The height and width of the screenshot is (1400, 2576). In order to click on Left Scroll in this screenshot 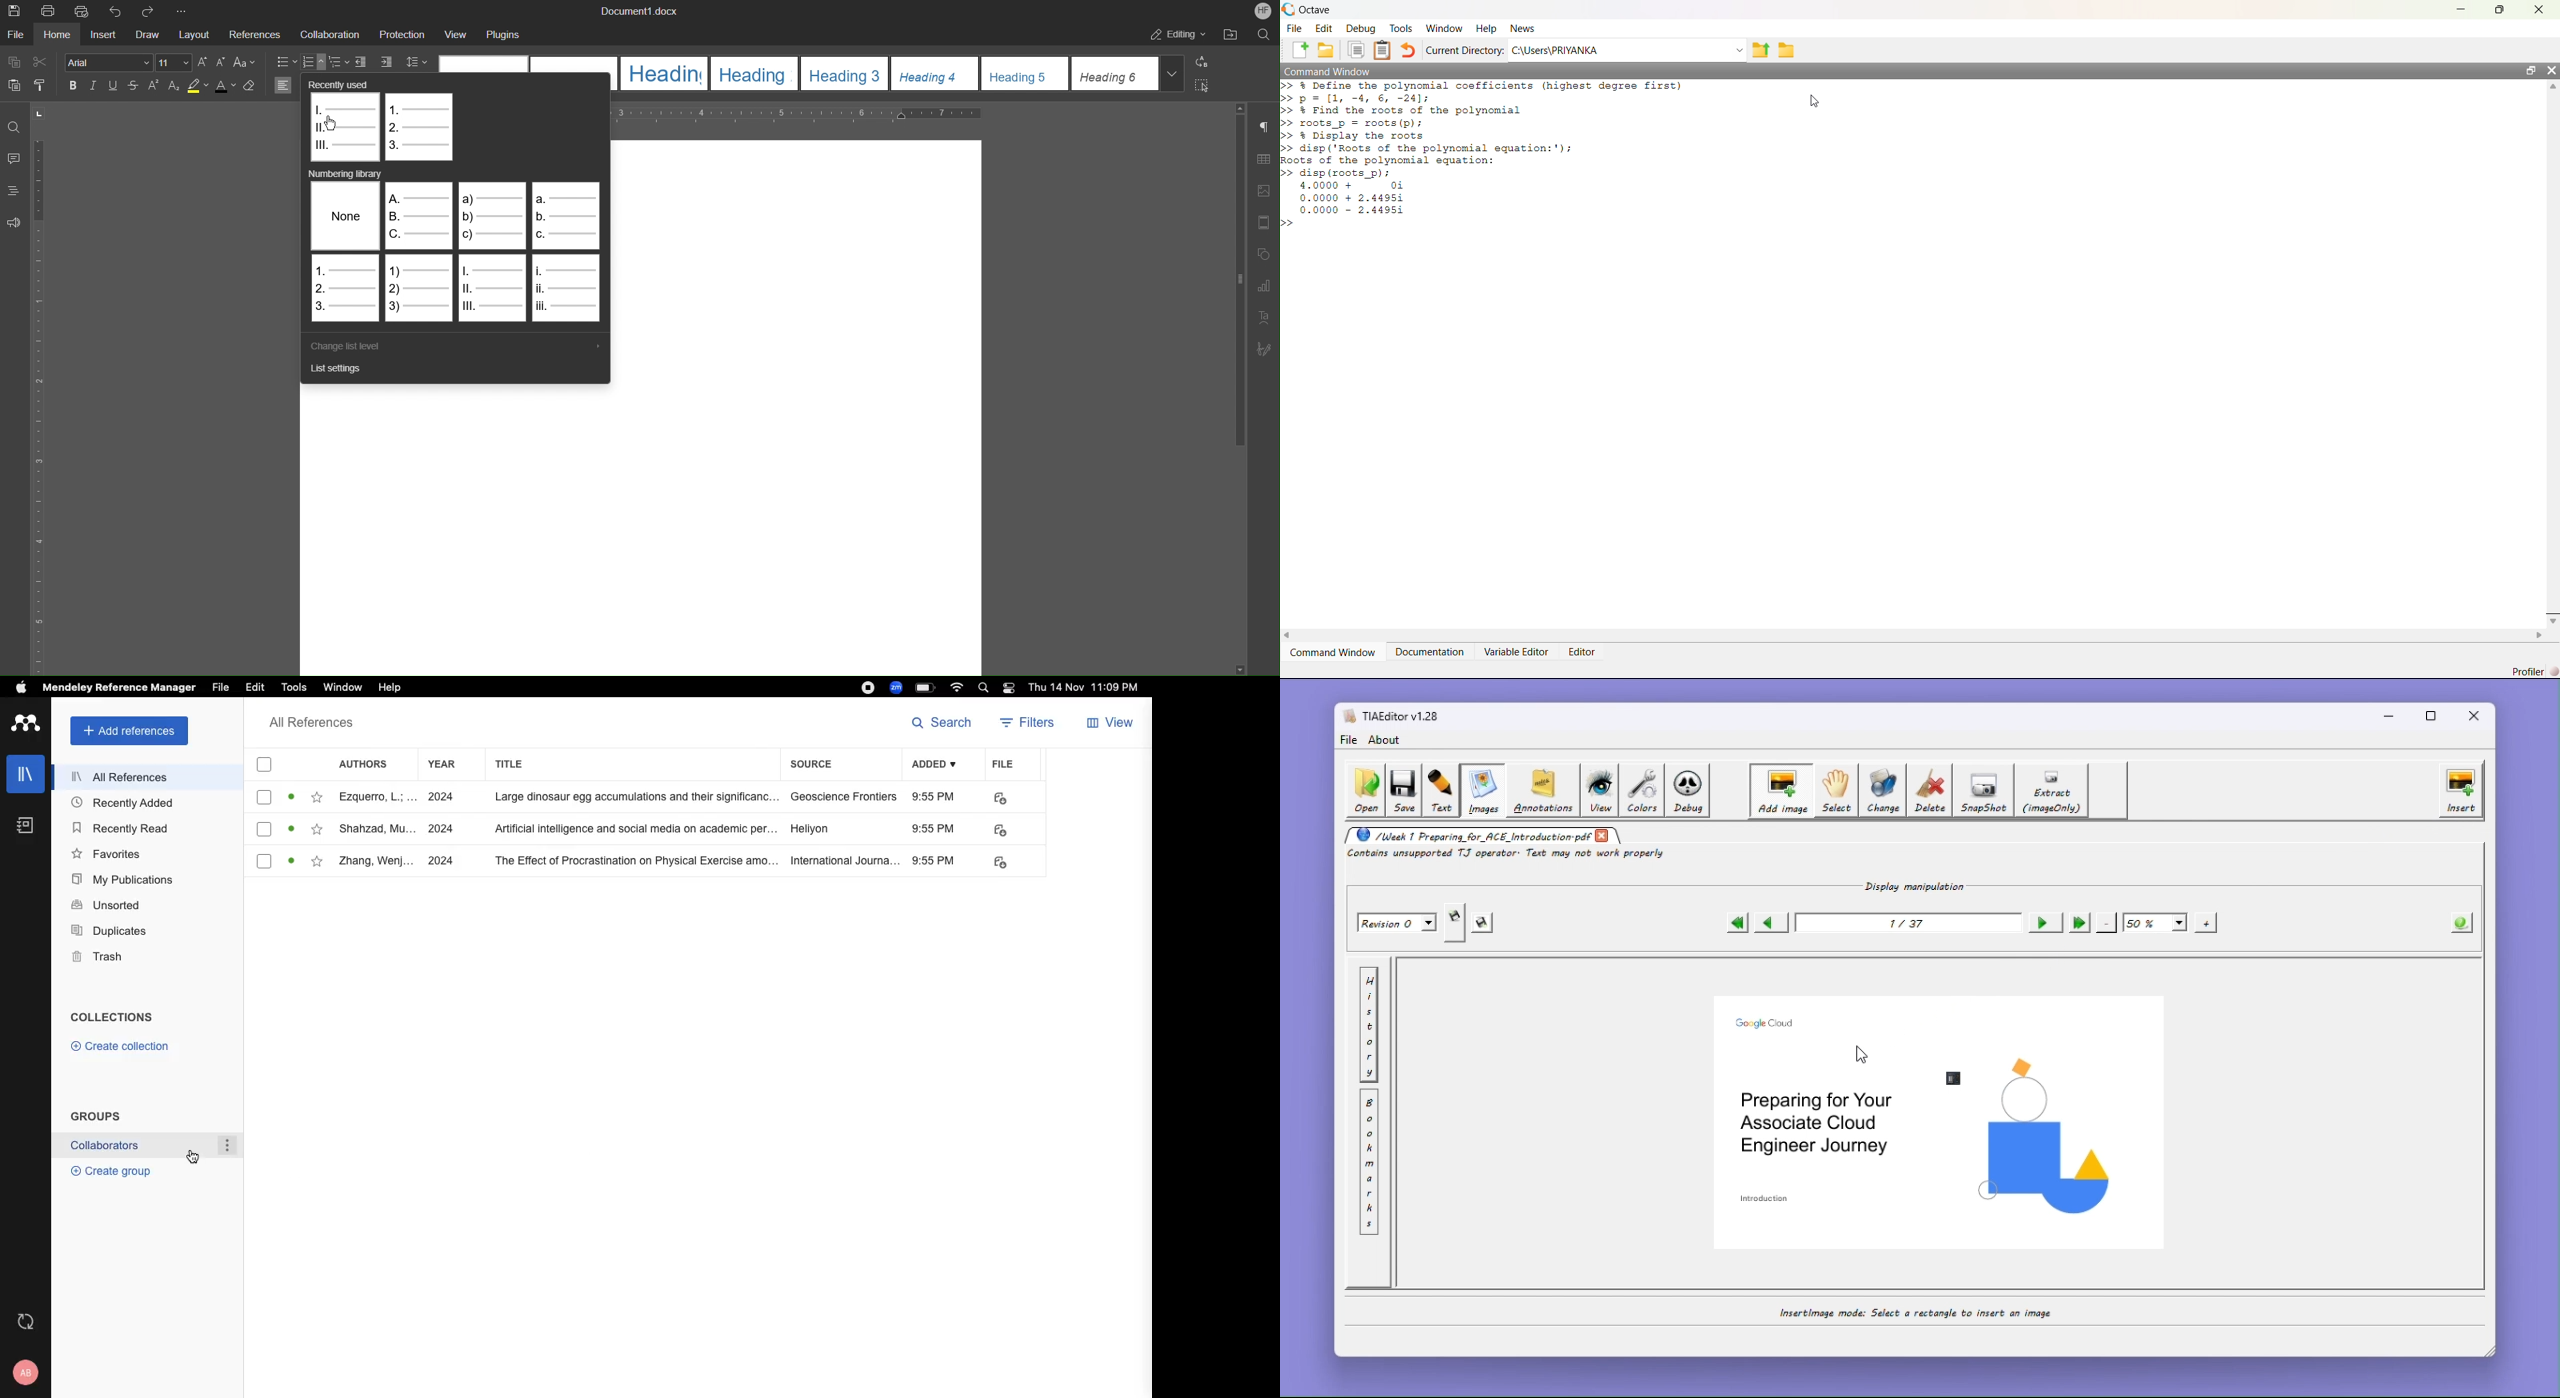, I will do `click(1288, 635)`.